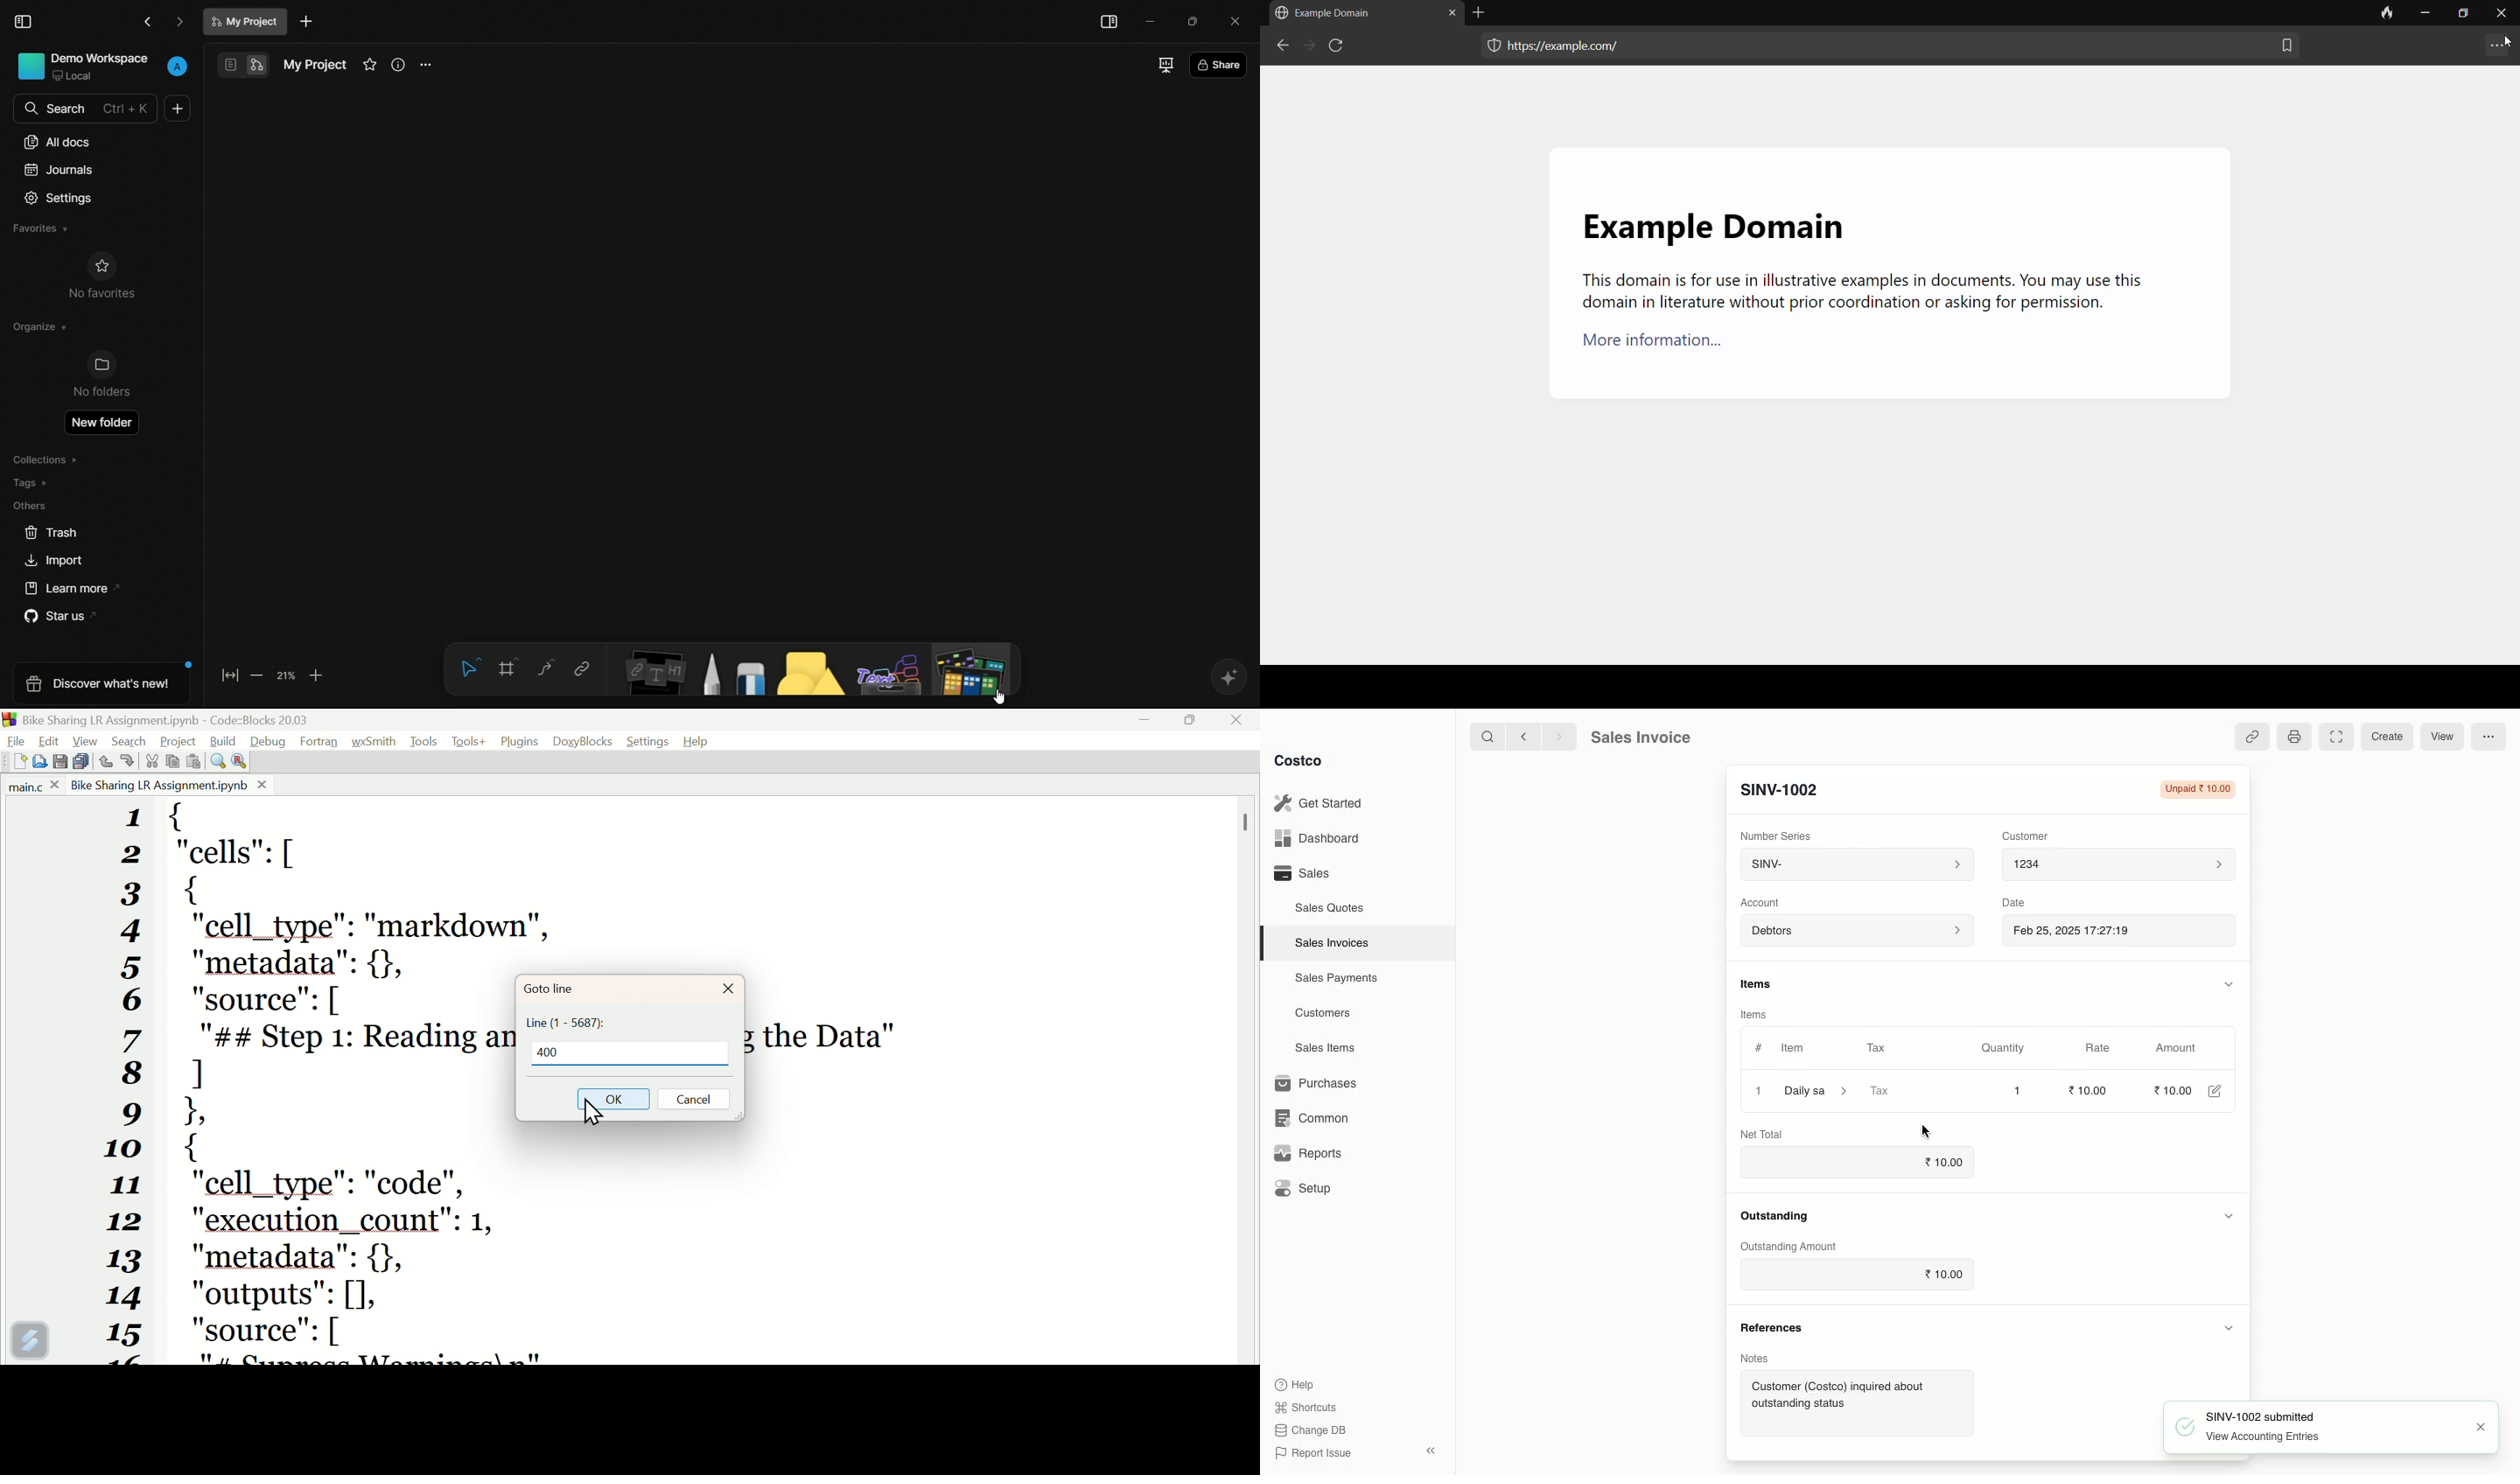  What do you see at coordinates (2496, 46) in the screenshot?
I see `more settings` at bounding box center [2496, 46].